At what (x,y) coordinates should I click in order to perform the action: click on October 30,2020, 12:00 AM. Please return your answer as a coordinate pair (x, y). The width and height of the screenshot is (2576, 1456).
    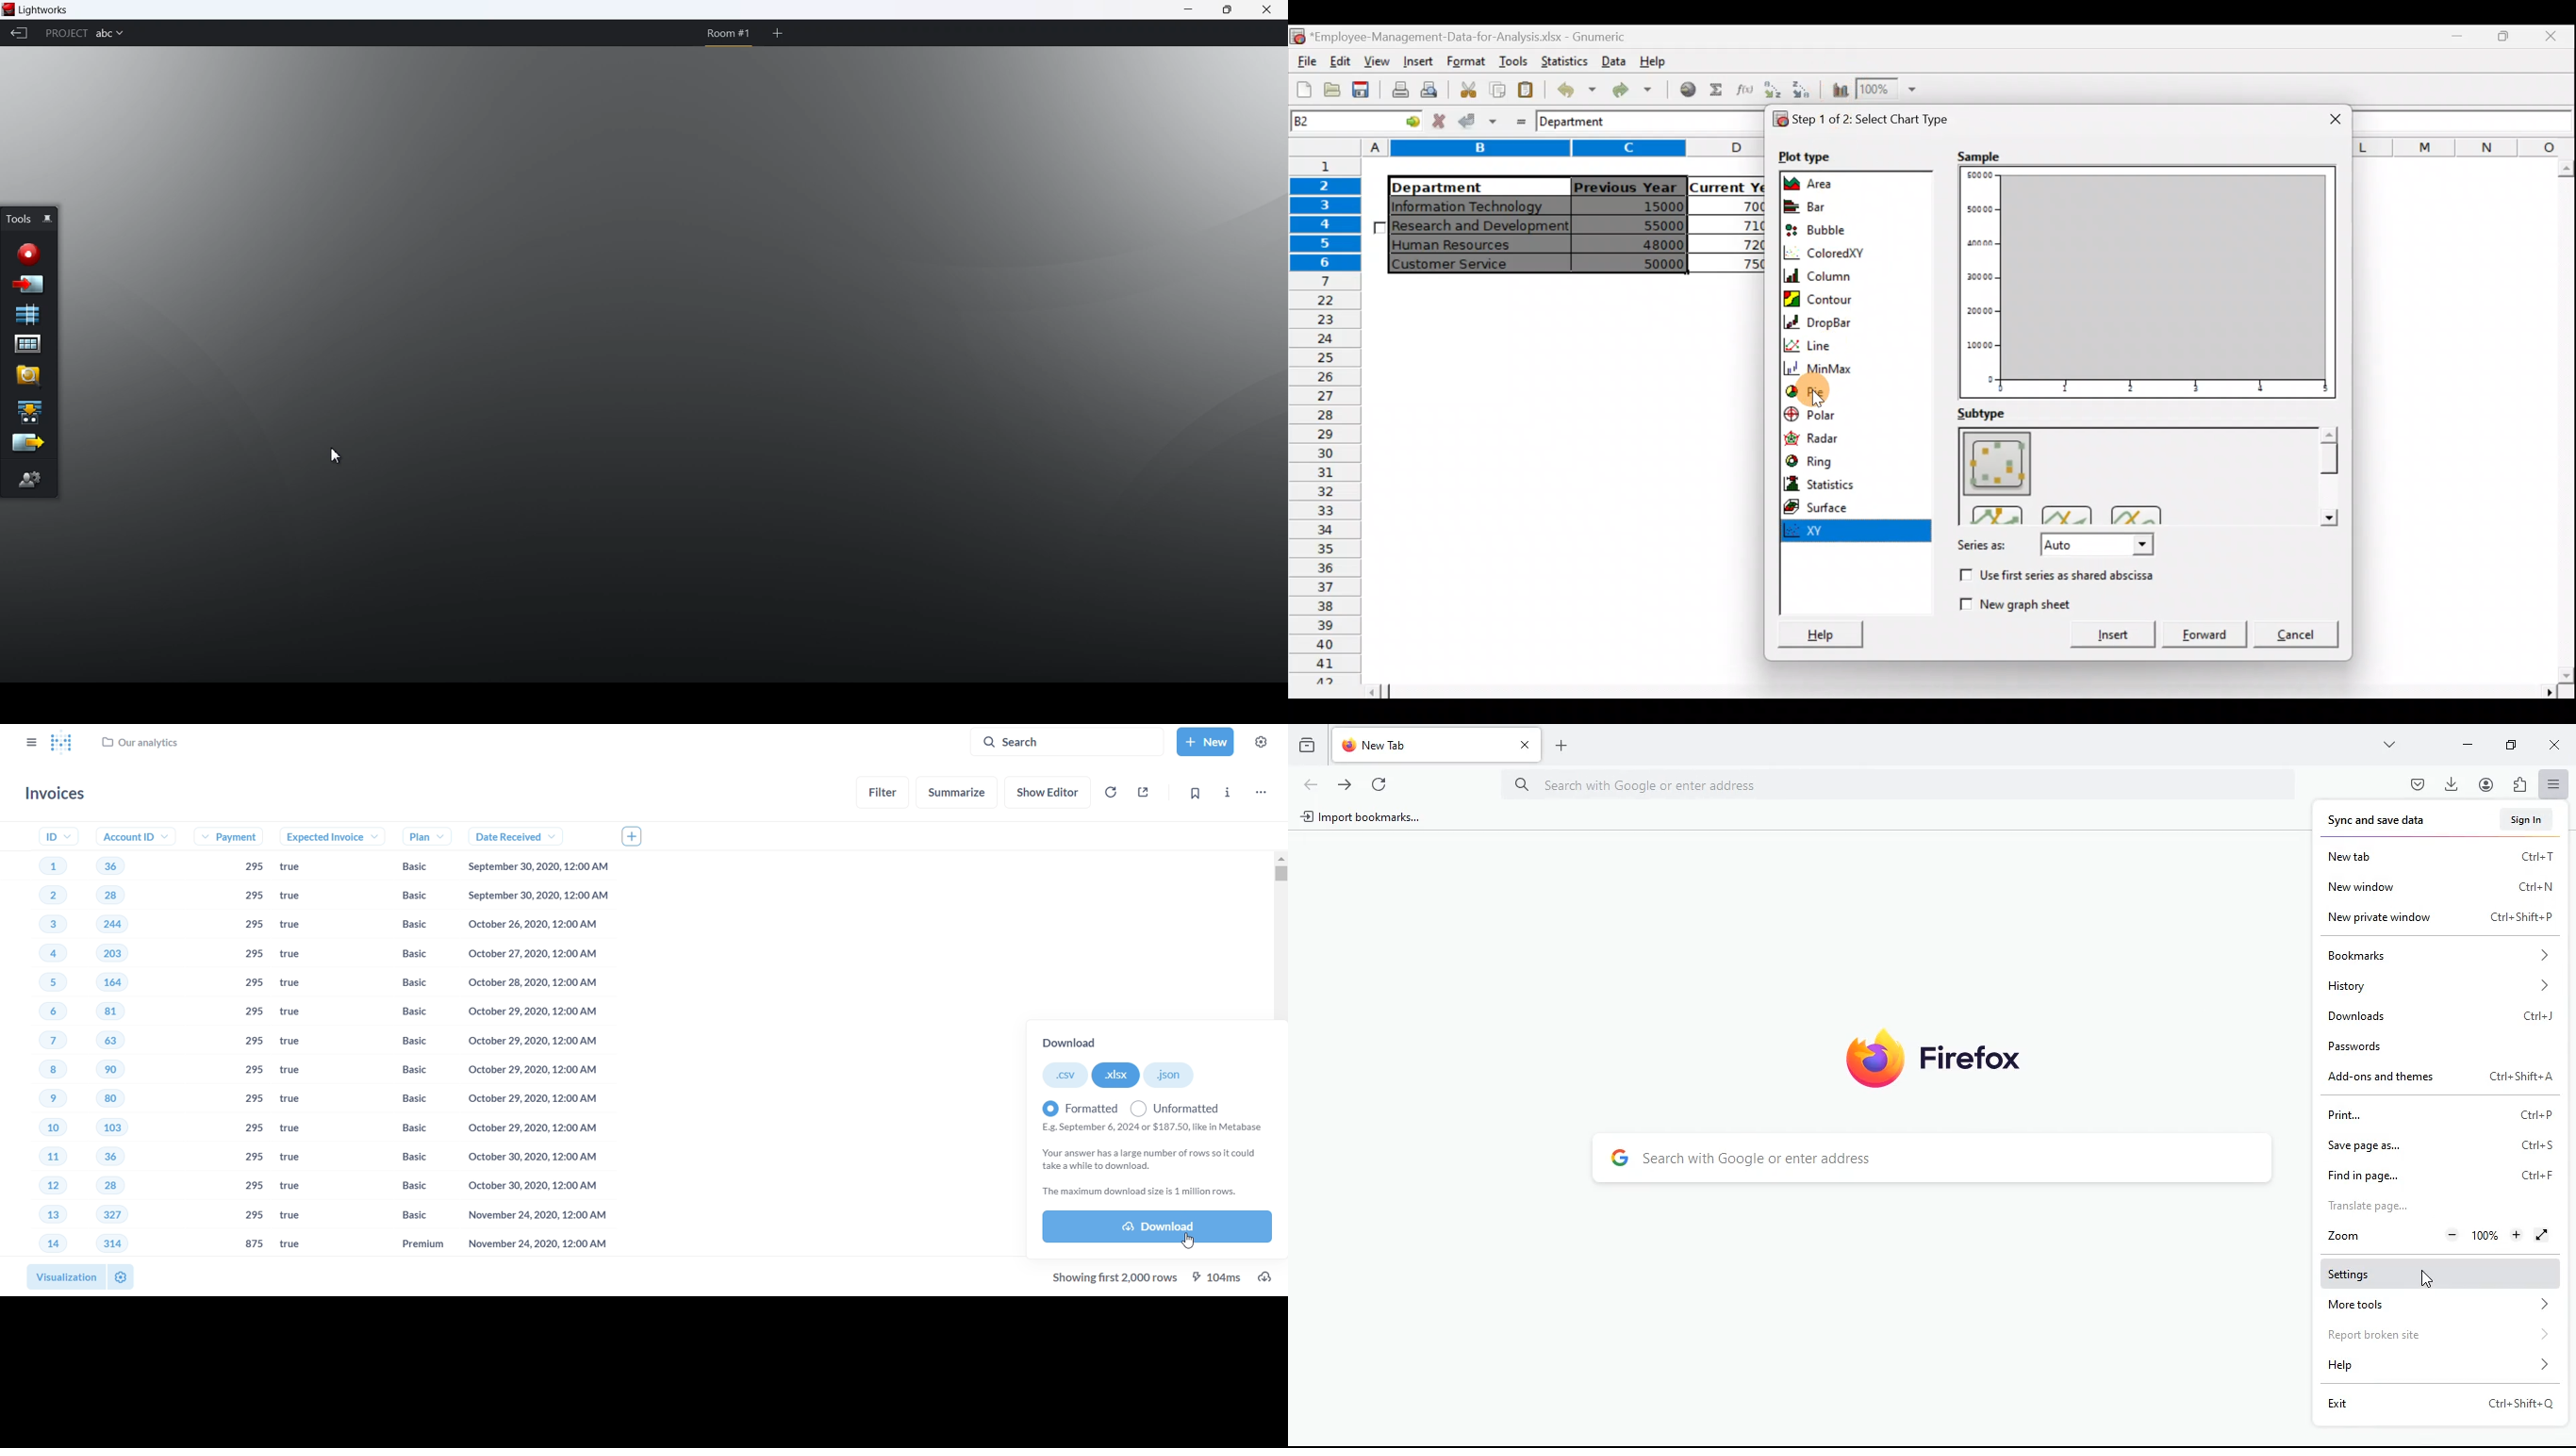
    Looking at the image, I should click on (533, 1157).